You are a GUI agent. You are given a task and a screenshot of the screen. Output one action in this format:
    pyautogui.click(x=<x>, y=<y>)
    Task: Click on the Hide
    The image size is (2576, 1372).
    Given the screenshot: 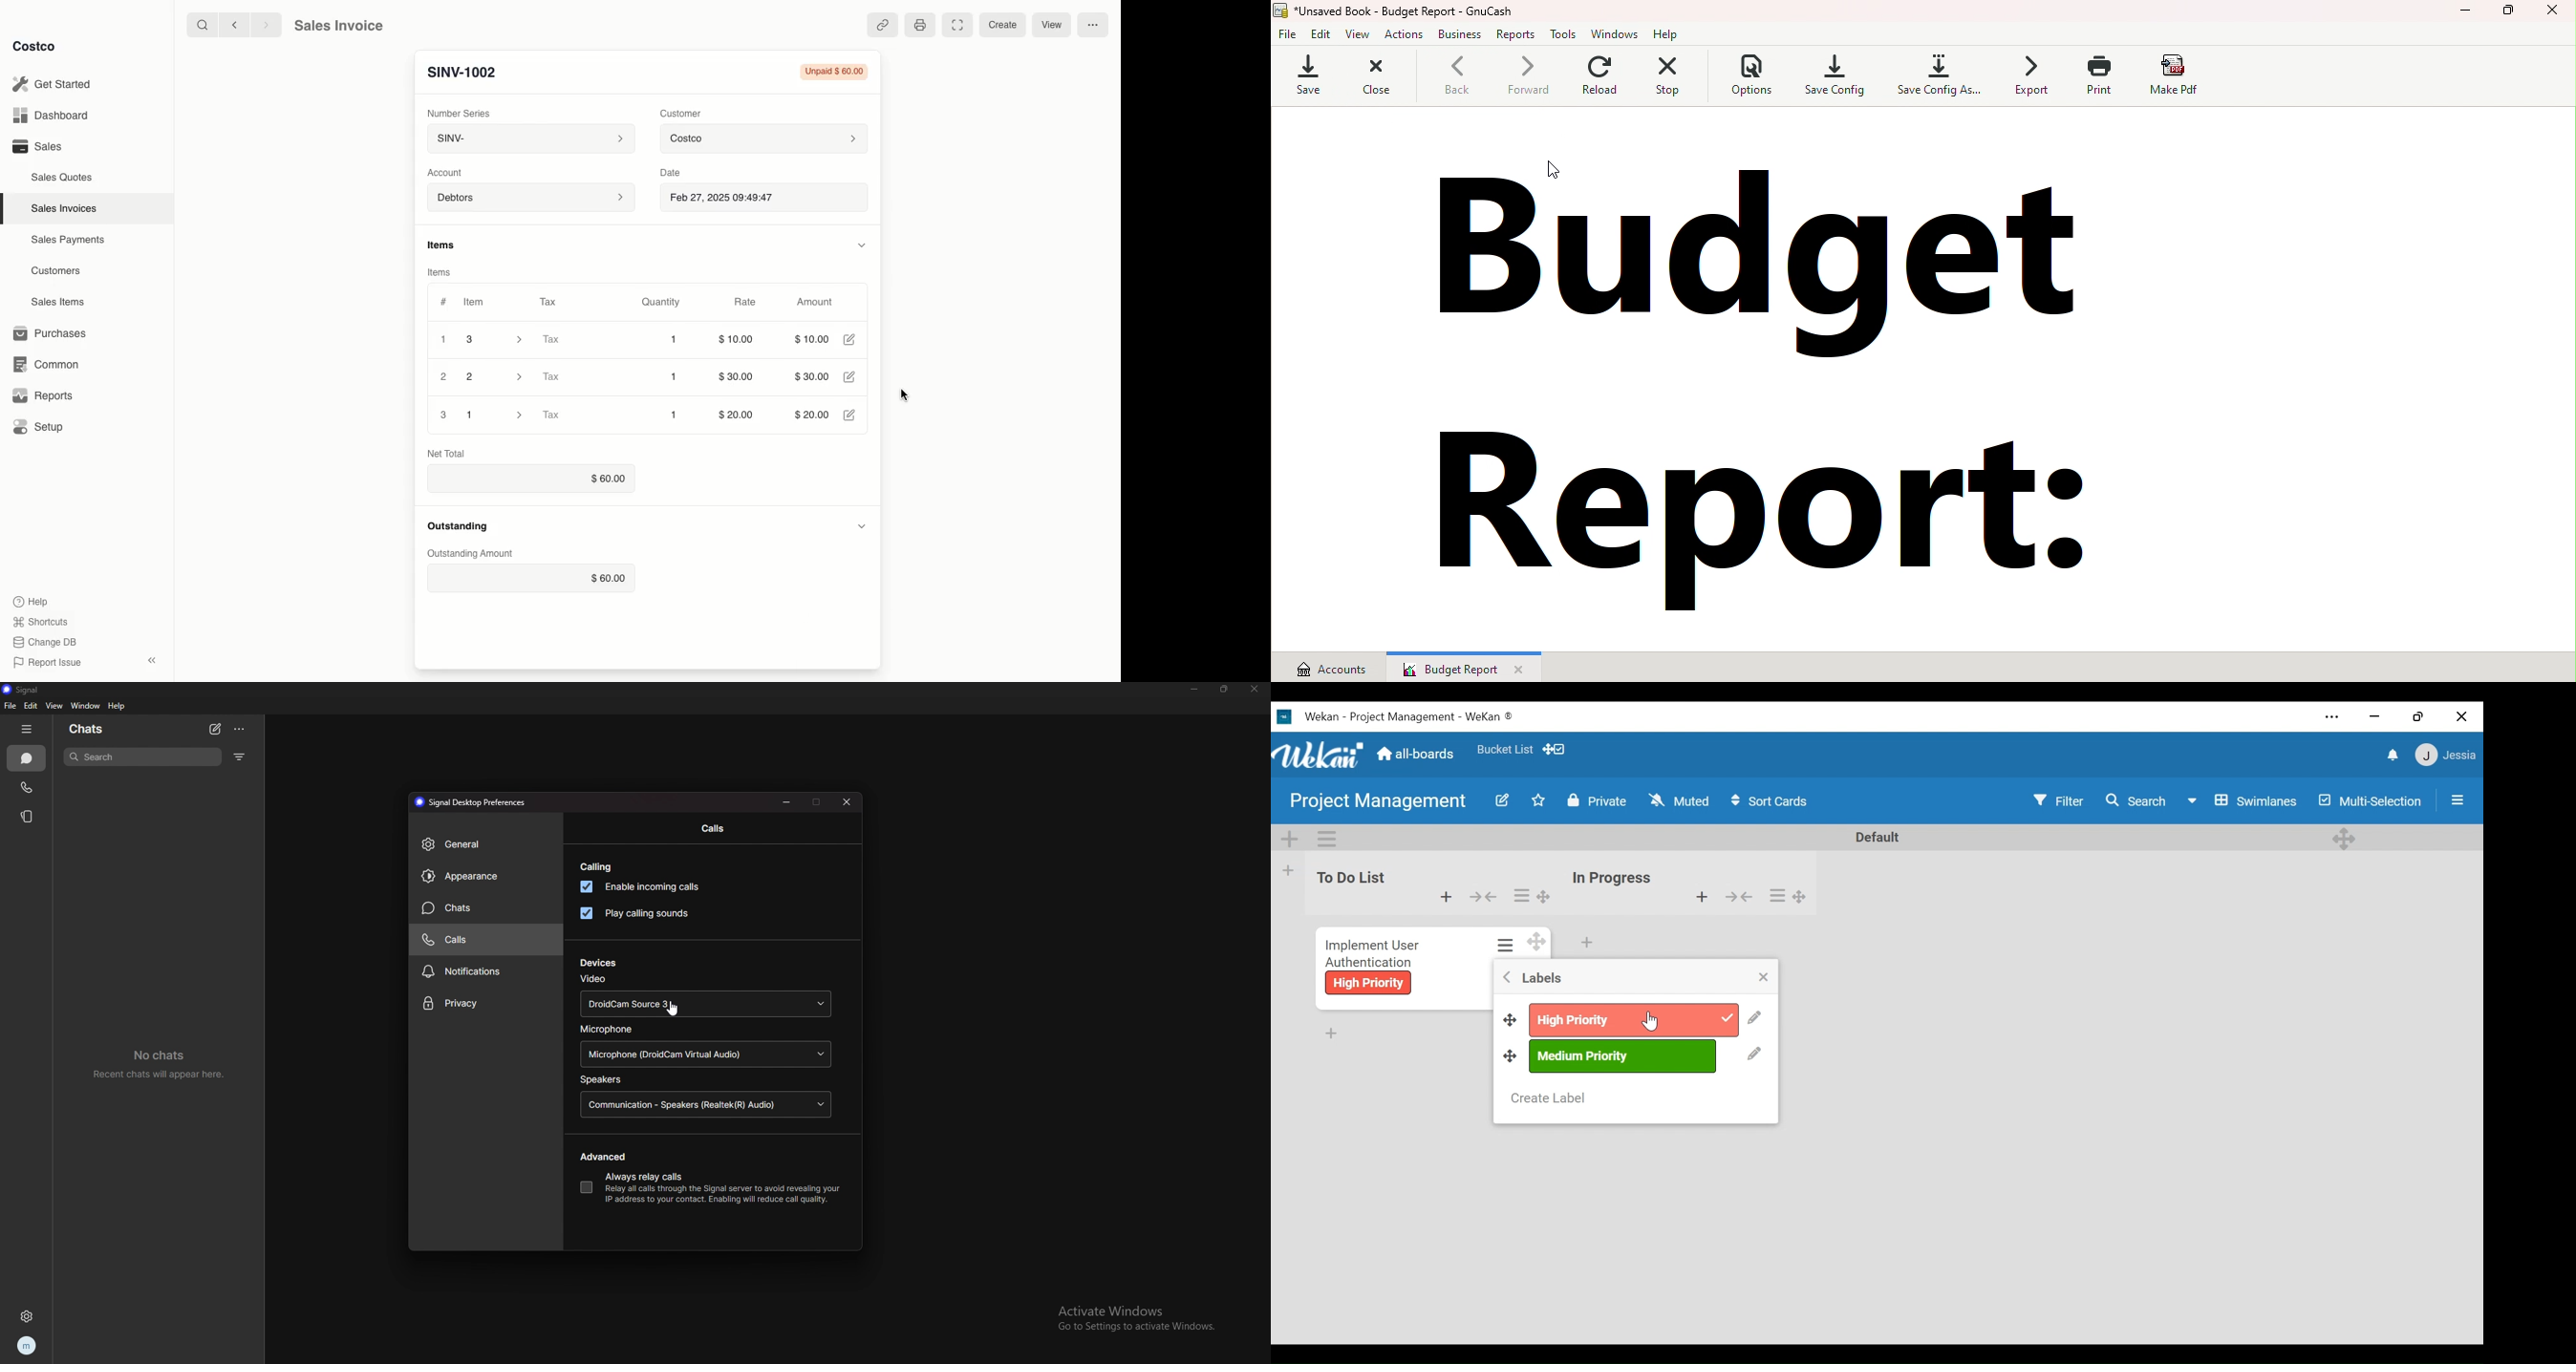 What is the action you would take?
    pyautogui.click(x=861, y=244)
    